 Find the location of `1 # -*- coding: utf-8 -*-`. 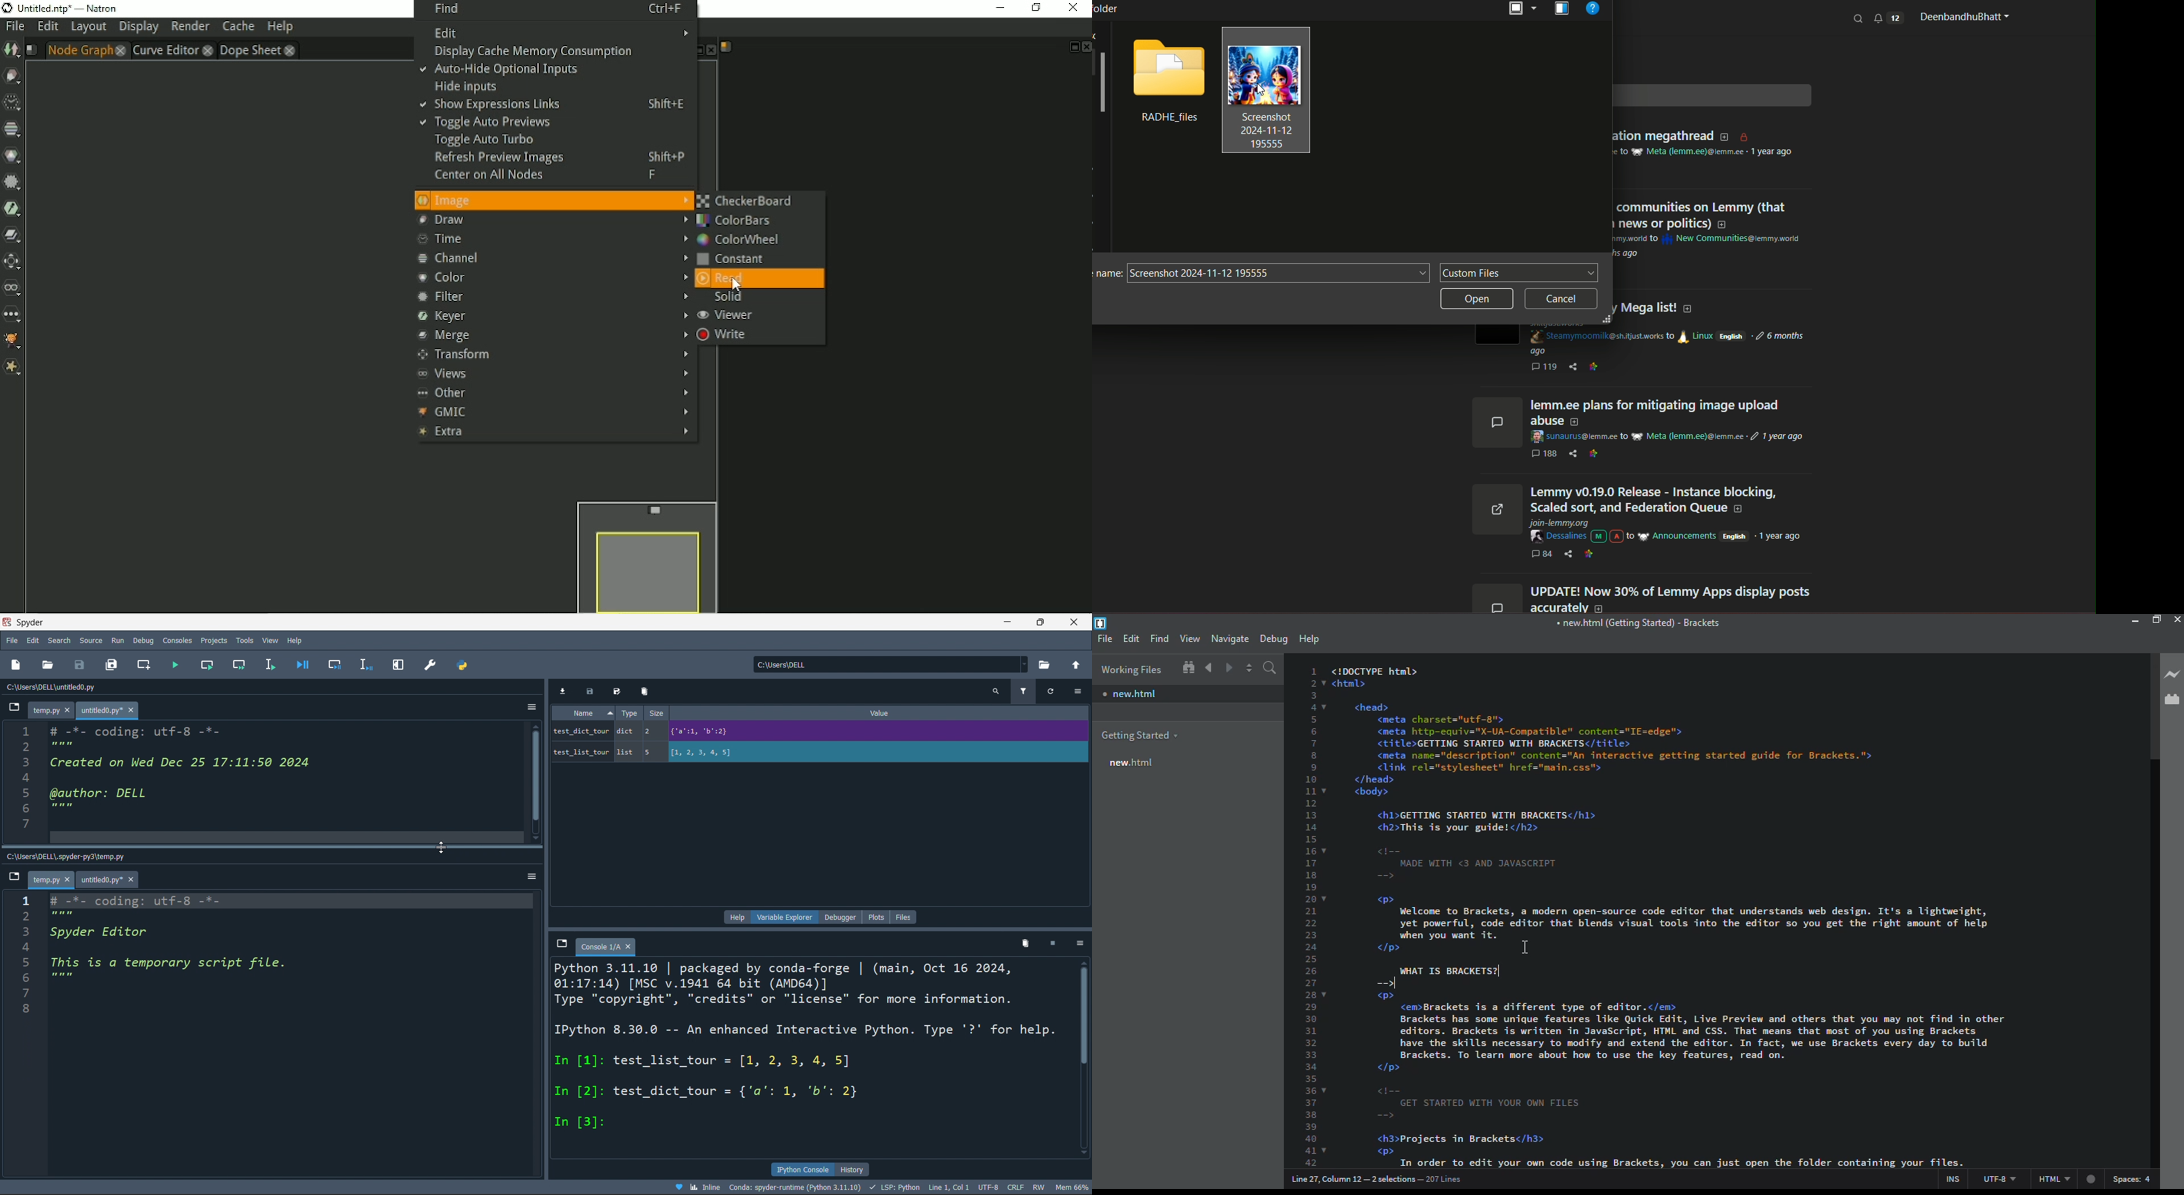

1 # -*- coding: utf-8 -*- is located at coordinates (122, 729).